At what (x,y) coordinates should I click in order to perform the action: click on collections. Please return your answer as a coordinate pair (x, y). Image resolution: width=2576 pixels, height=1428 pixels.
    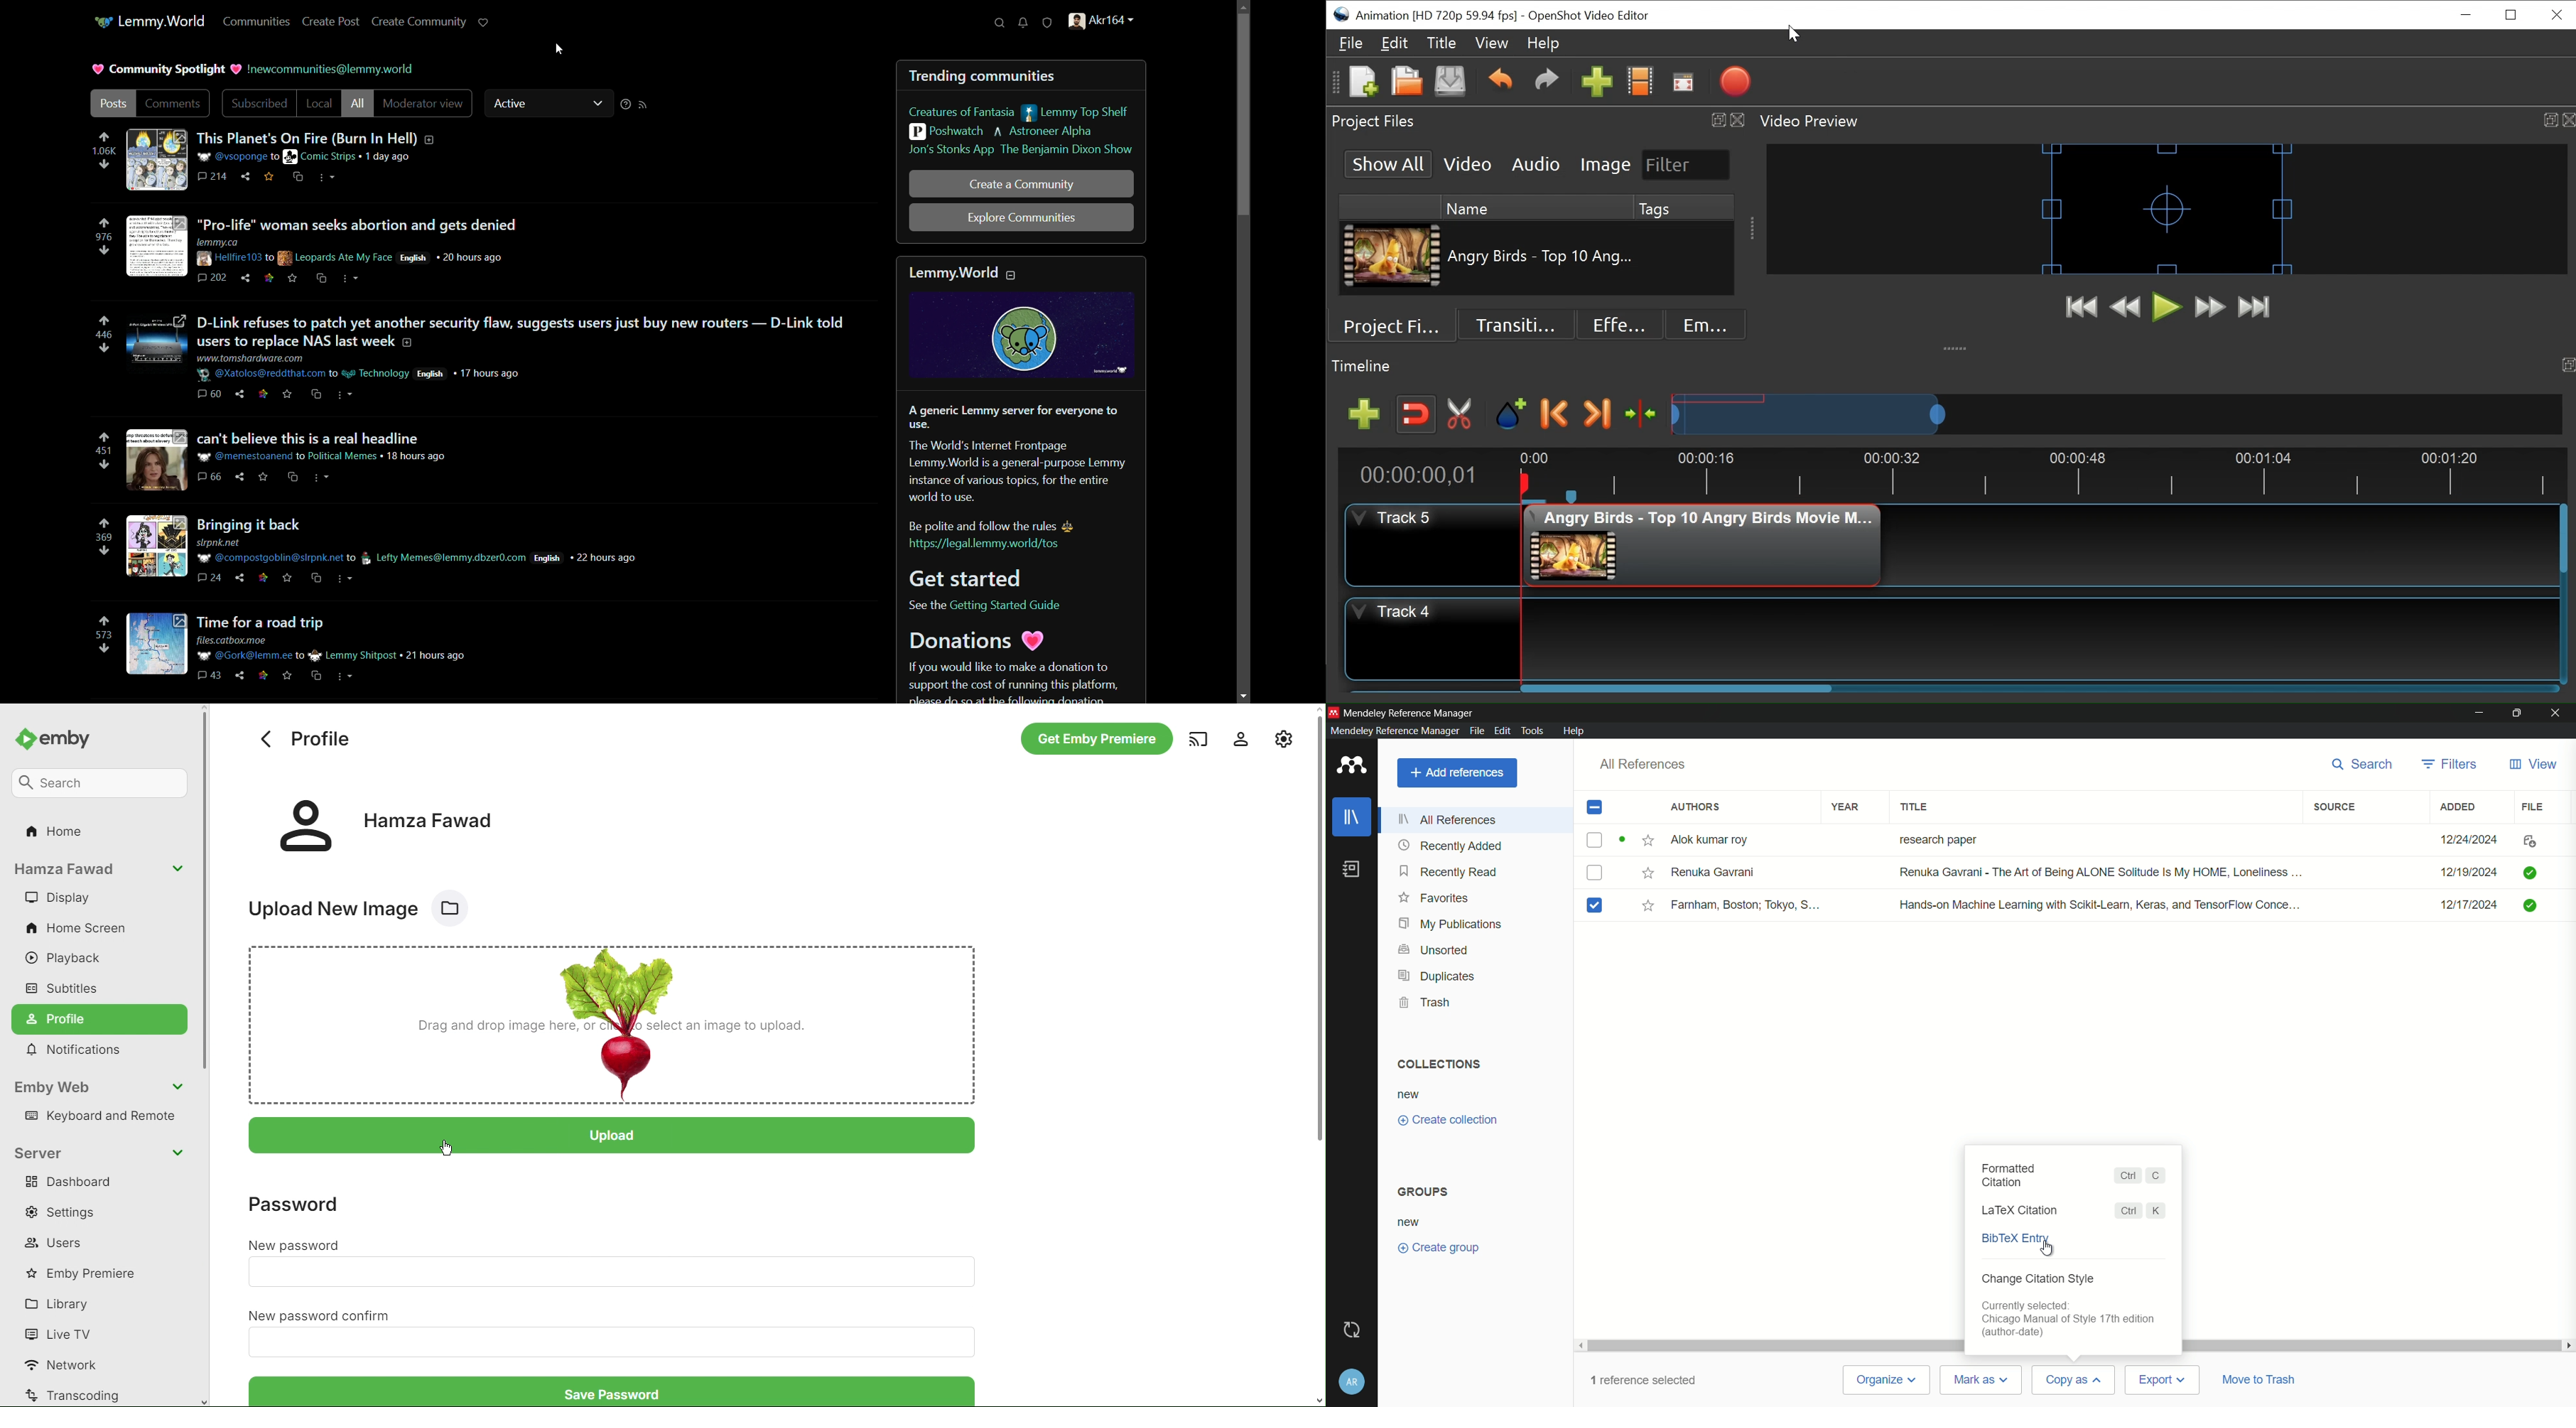
    Looking at the image, I should click on (1440, 1064).